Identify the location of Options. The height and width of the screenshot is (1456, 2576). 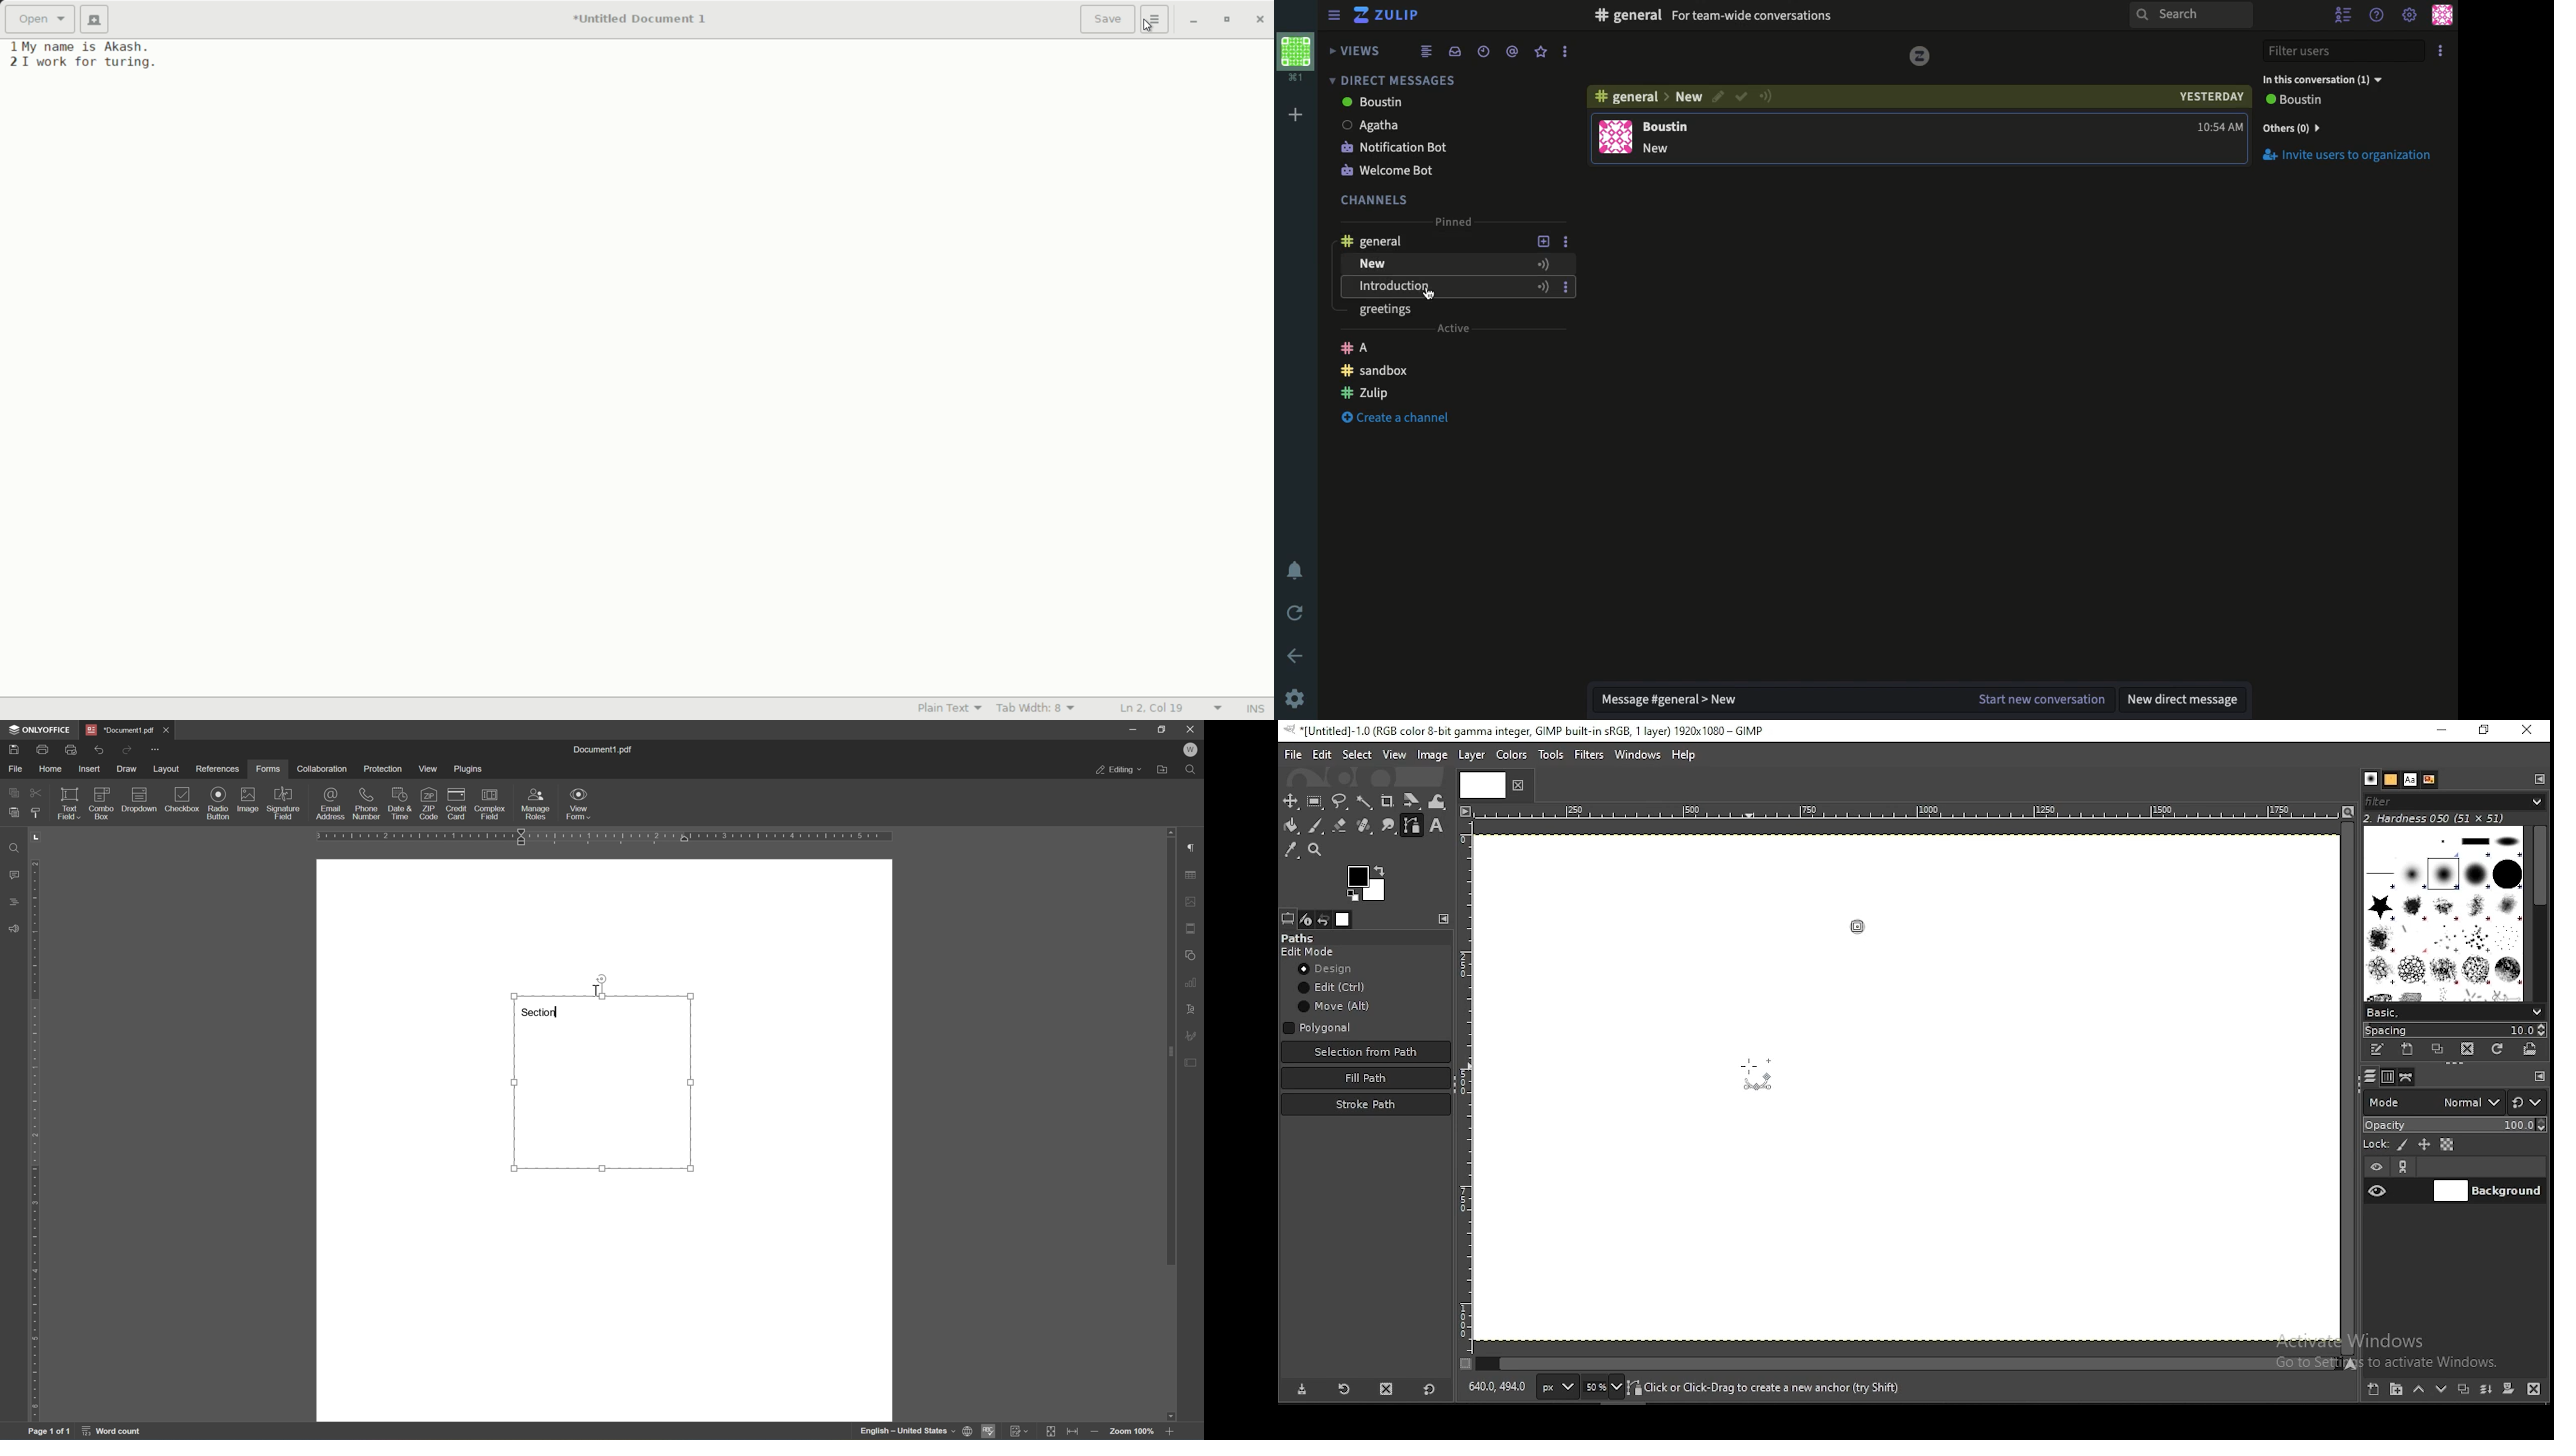
(1566, 288).